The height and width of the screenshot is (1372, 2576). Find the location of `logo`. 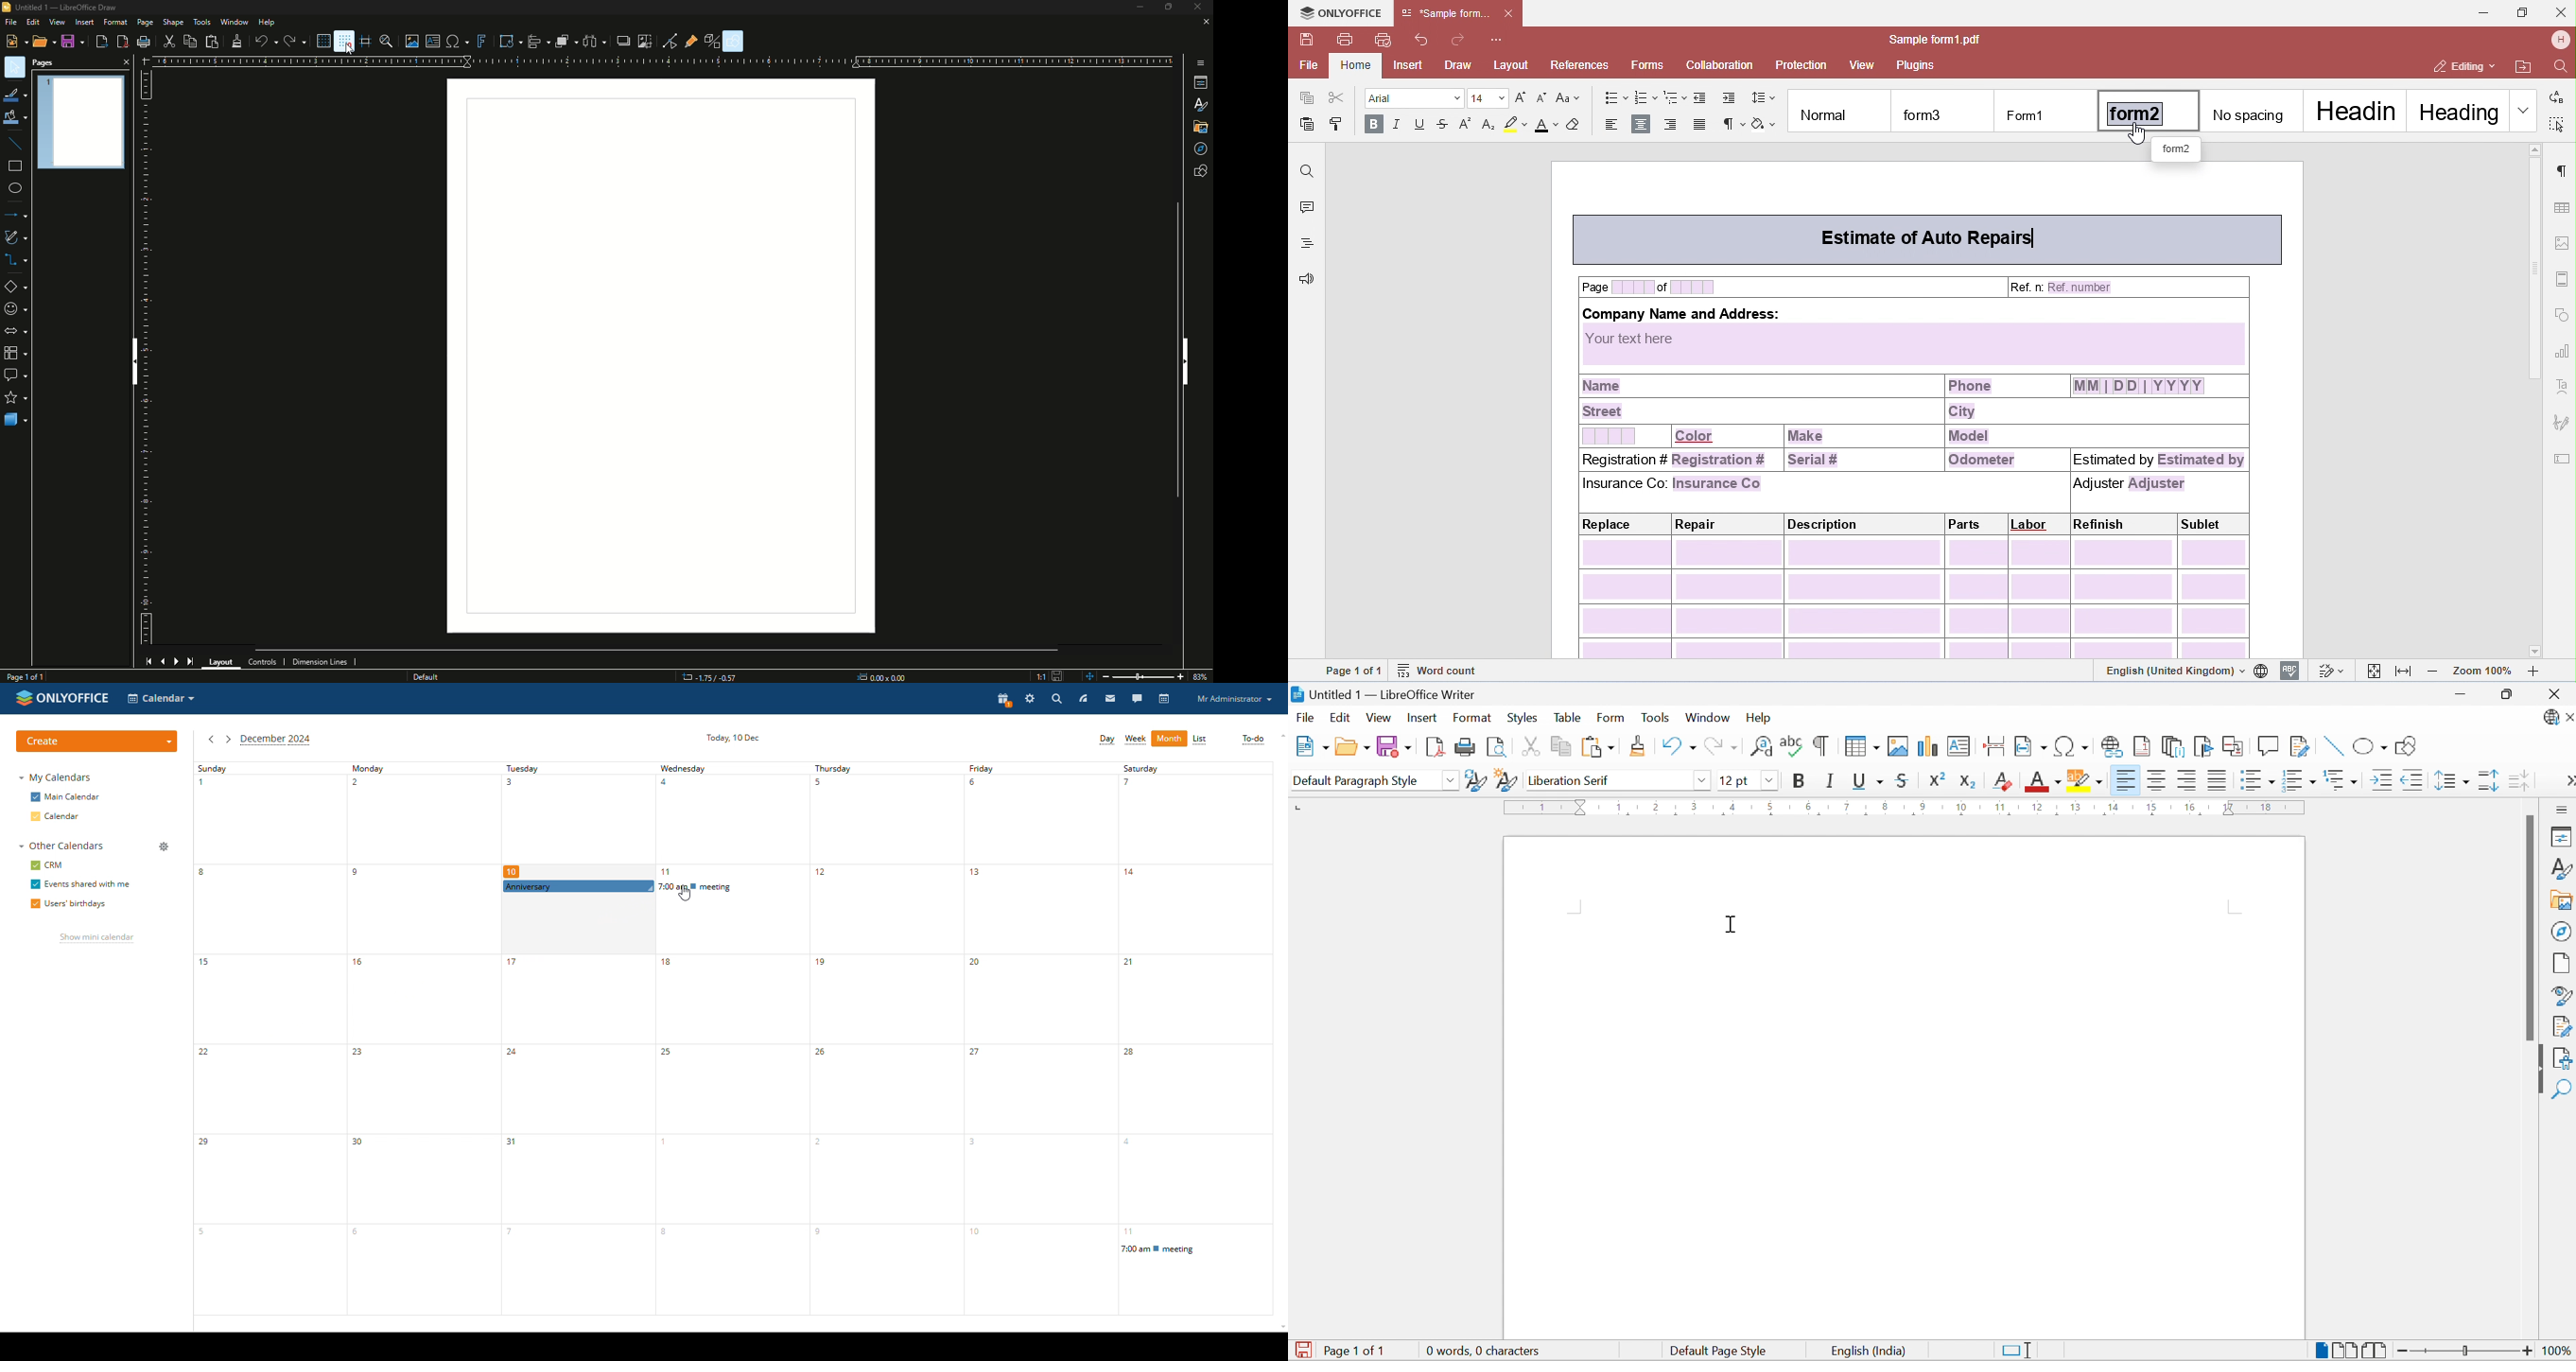

logo is located at coordinates (62, 698).